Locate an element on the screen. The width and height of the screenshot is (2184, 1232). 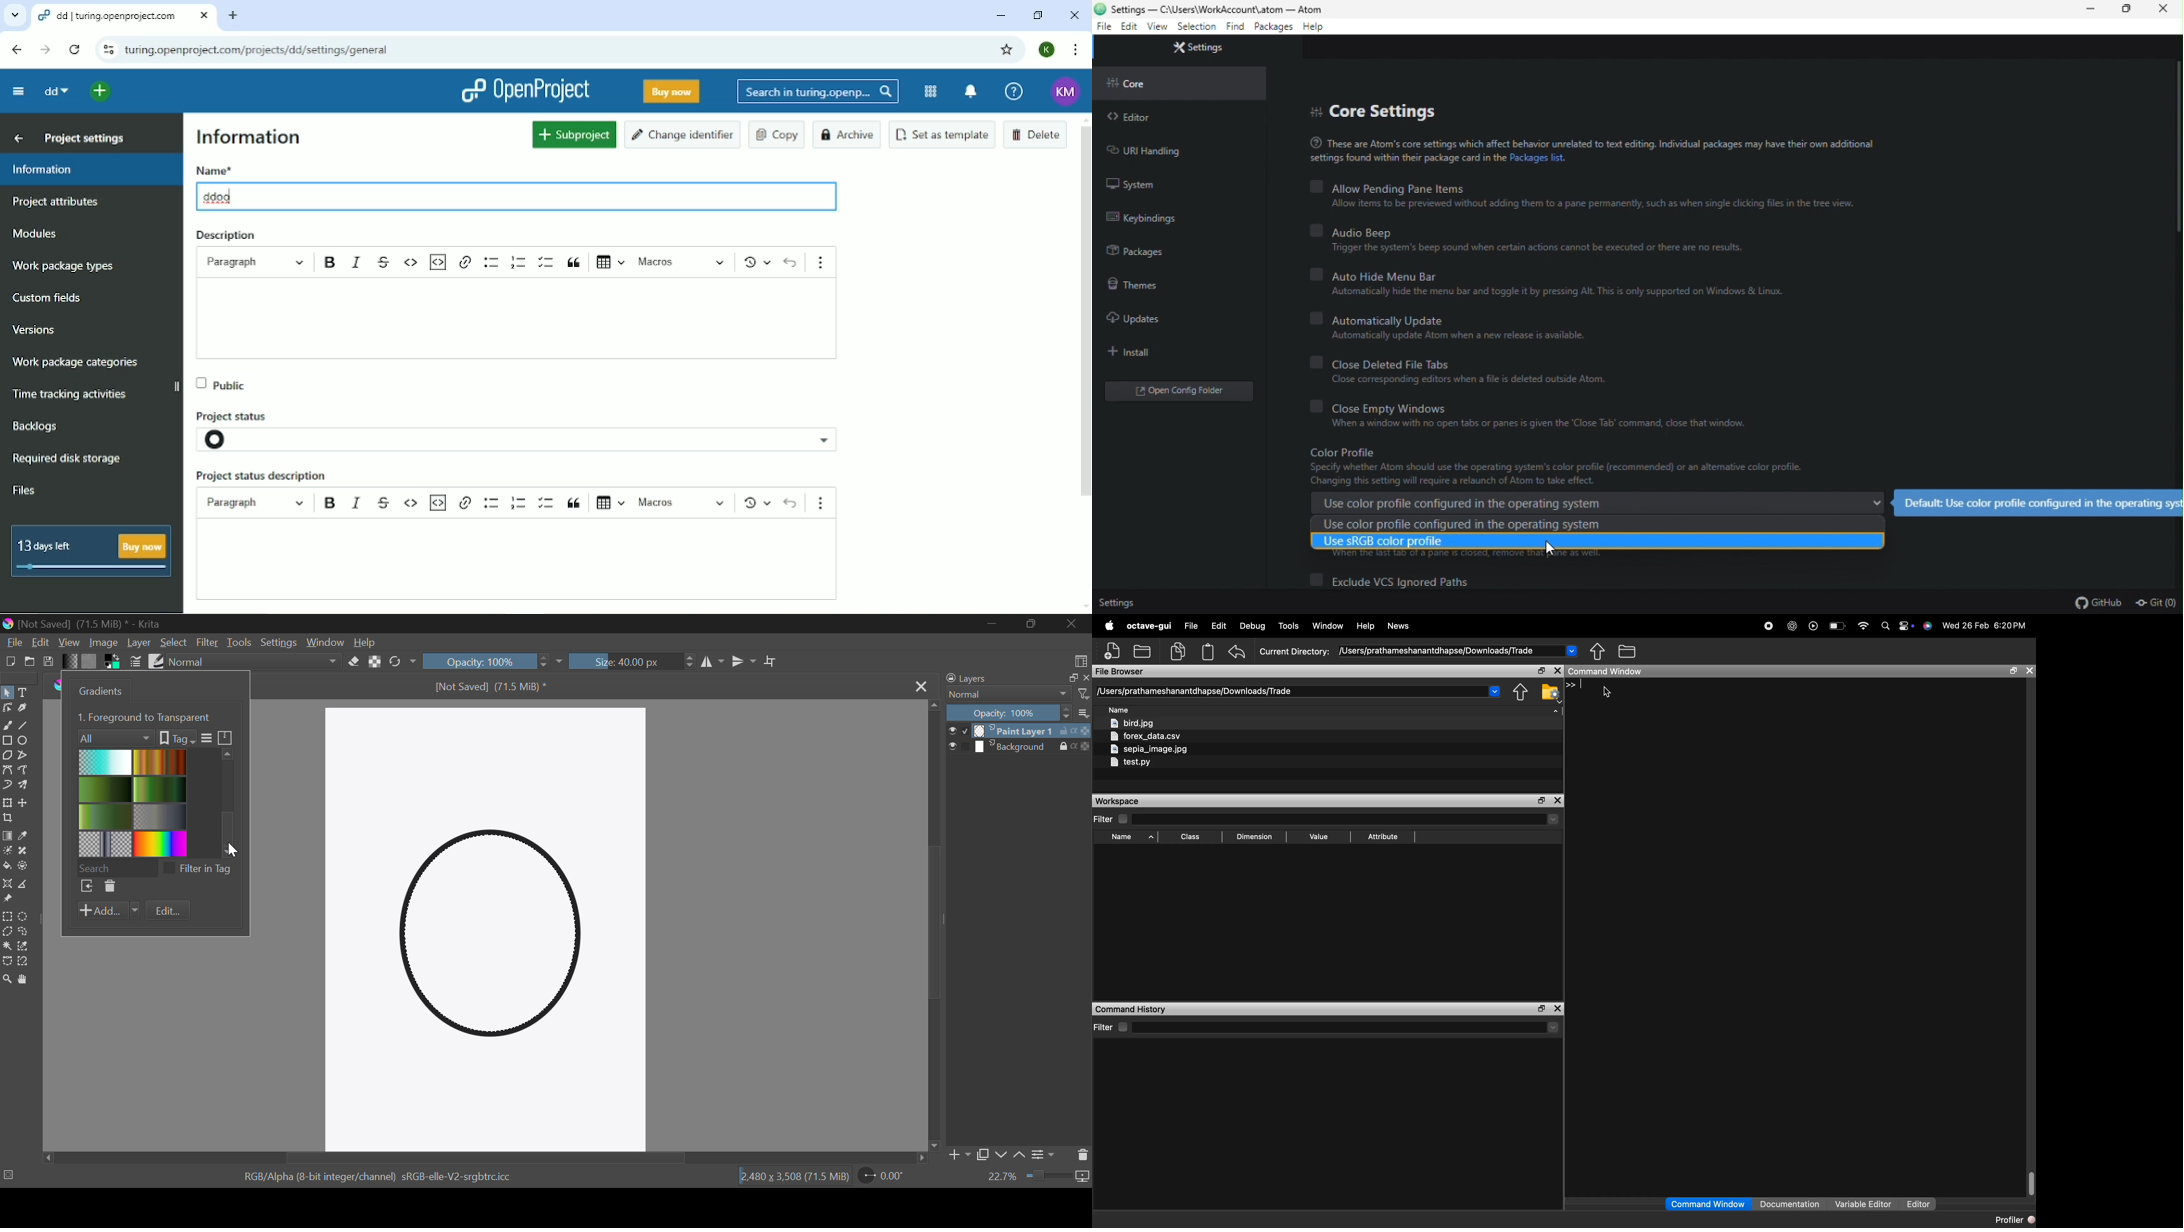
Metallic Gradient is located at coordinates (163, 816).